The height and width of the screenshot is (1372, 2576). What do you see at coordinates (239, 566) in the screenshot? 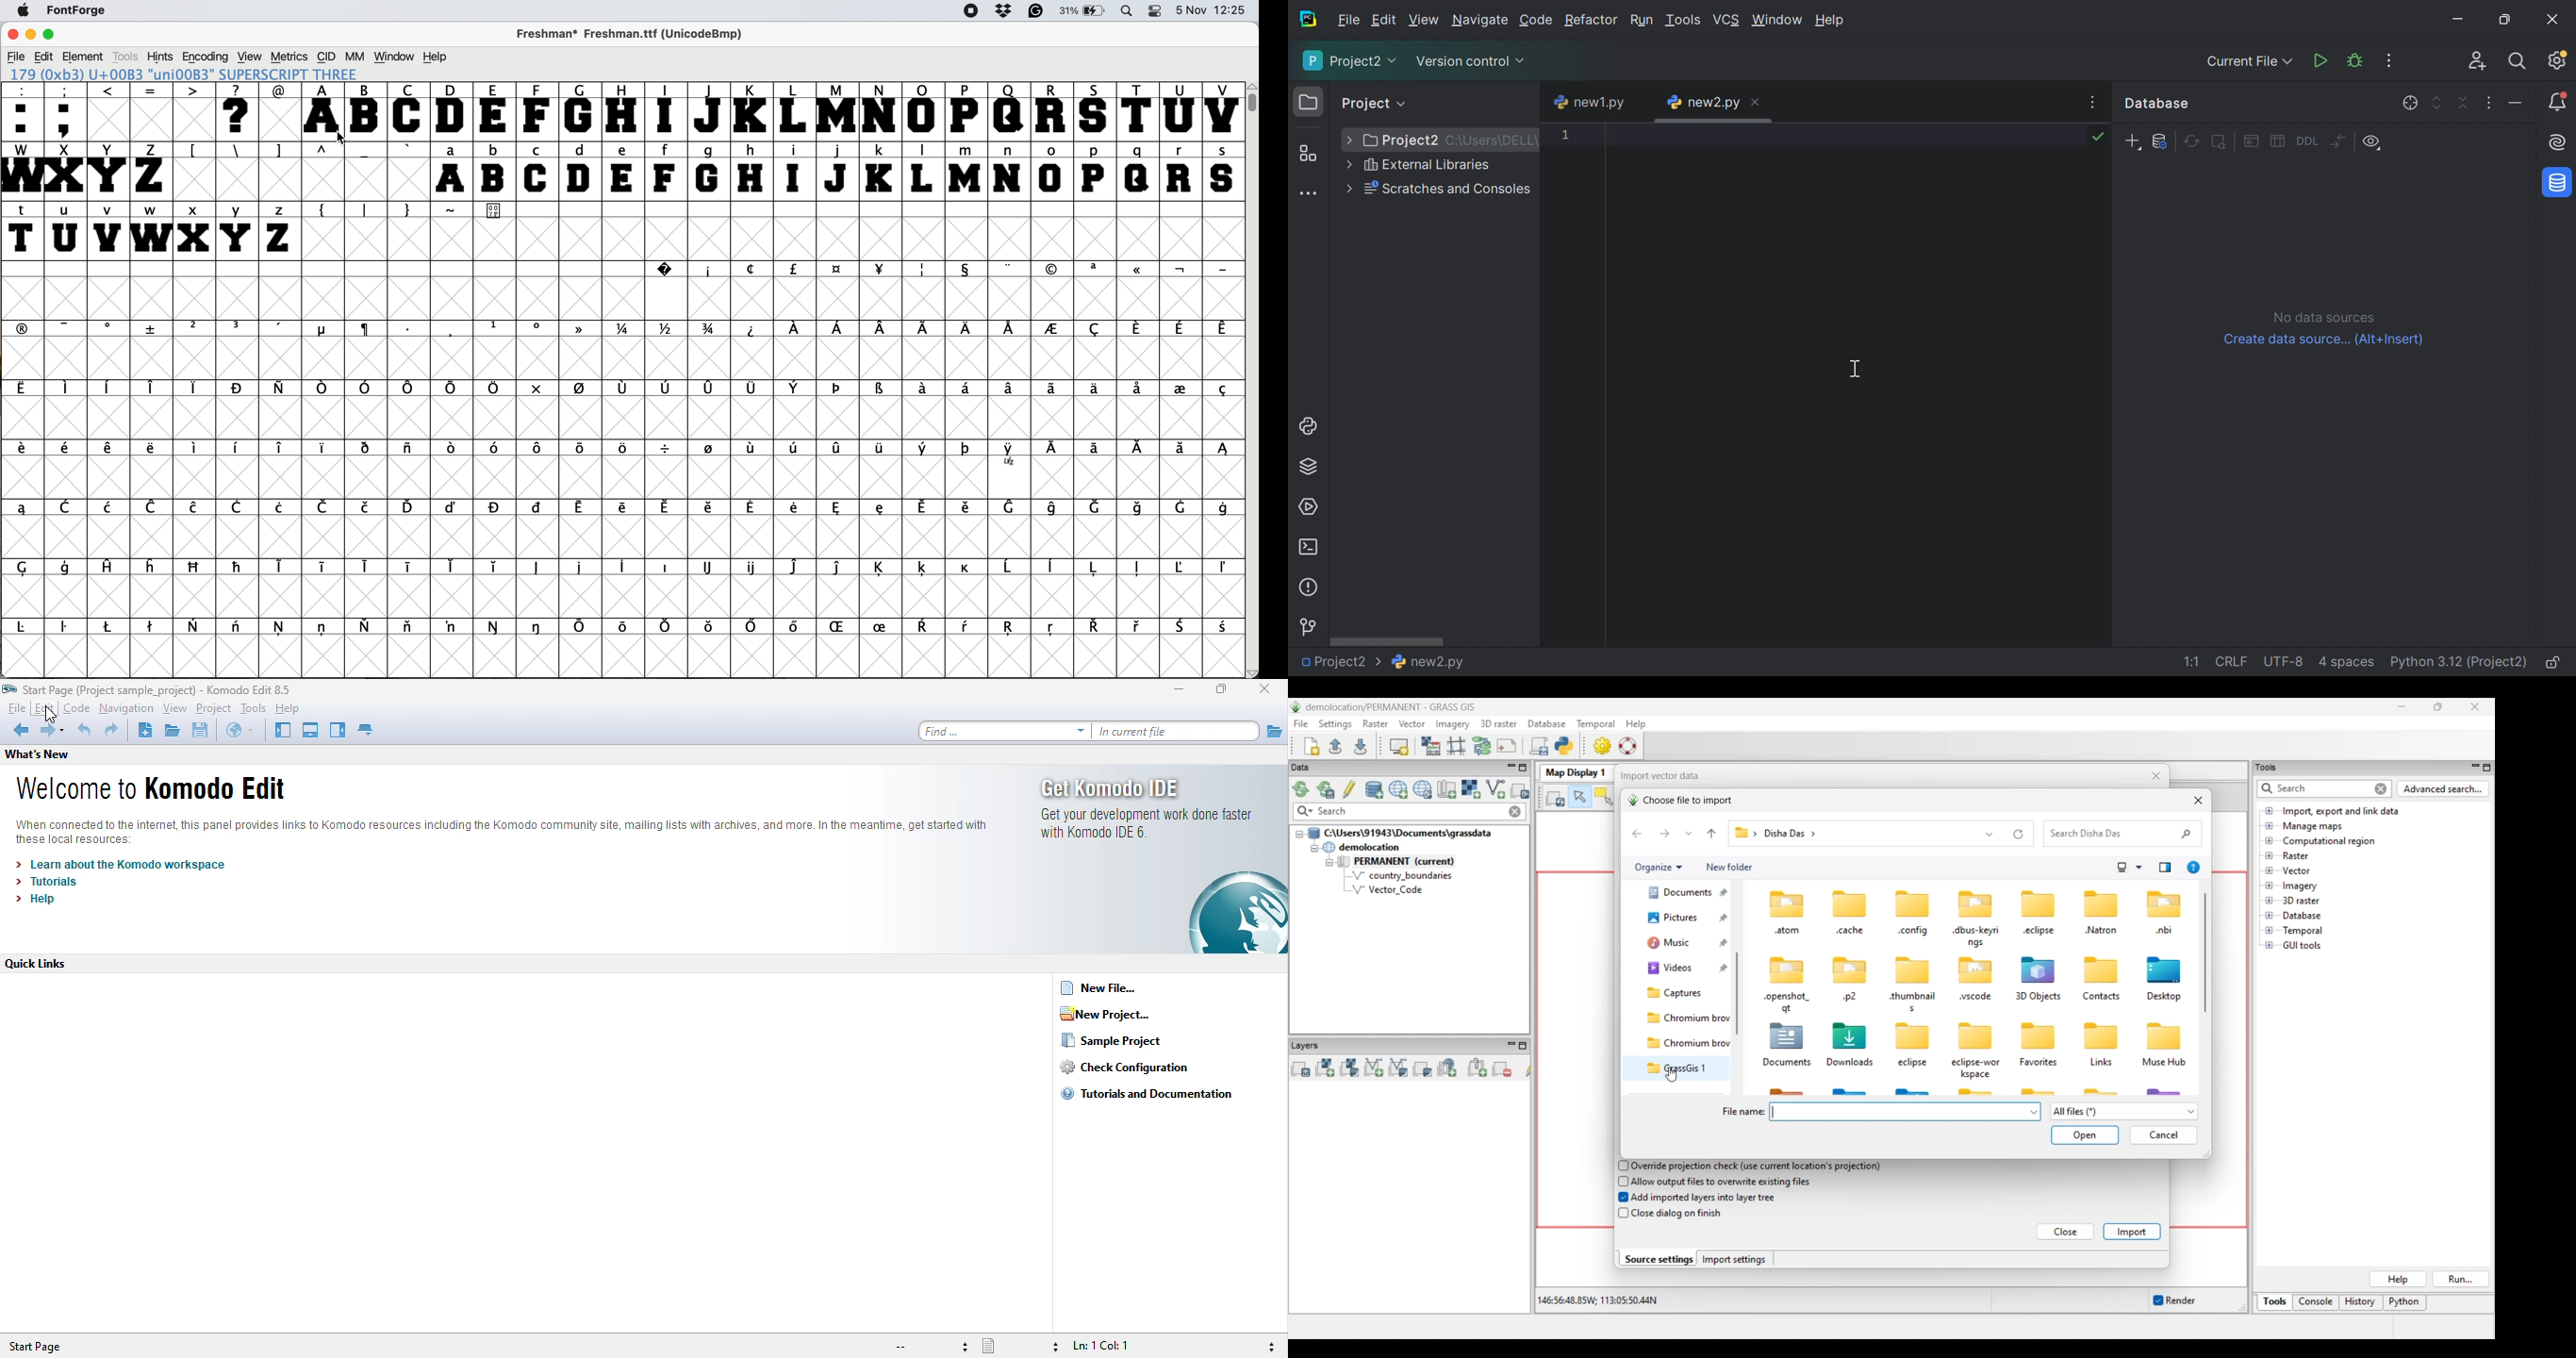
I see `symbol` at bounding box center [239, 566].